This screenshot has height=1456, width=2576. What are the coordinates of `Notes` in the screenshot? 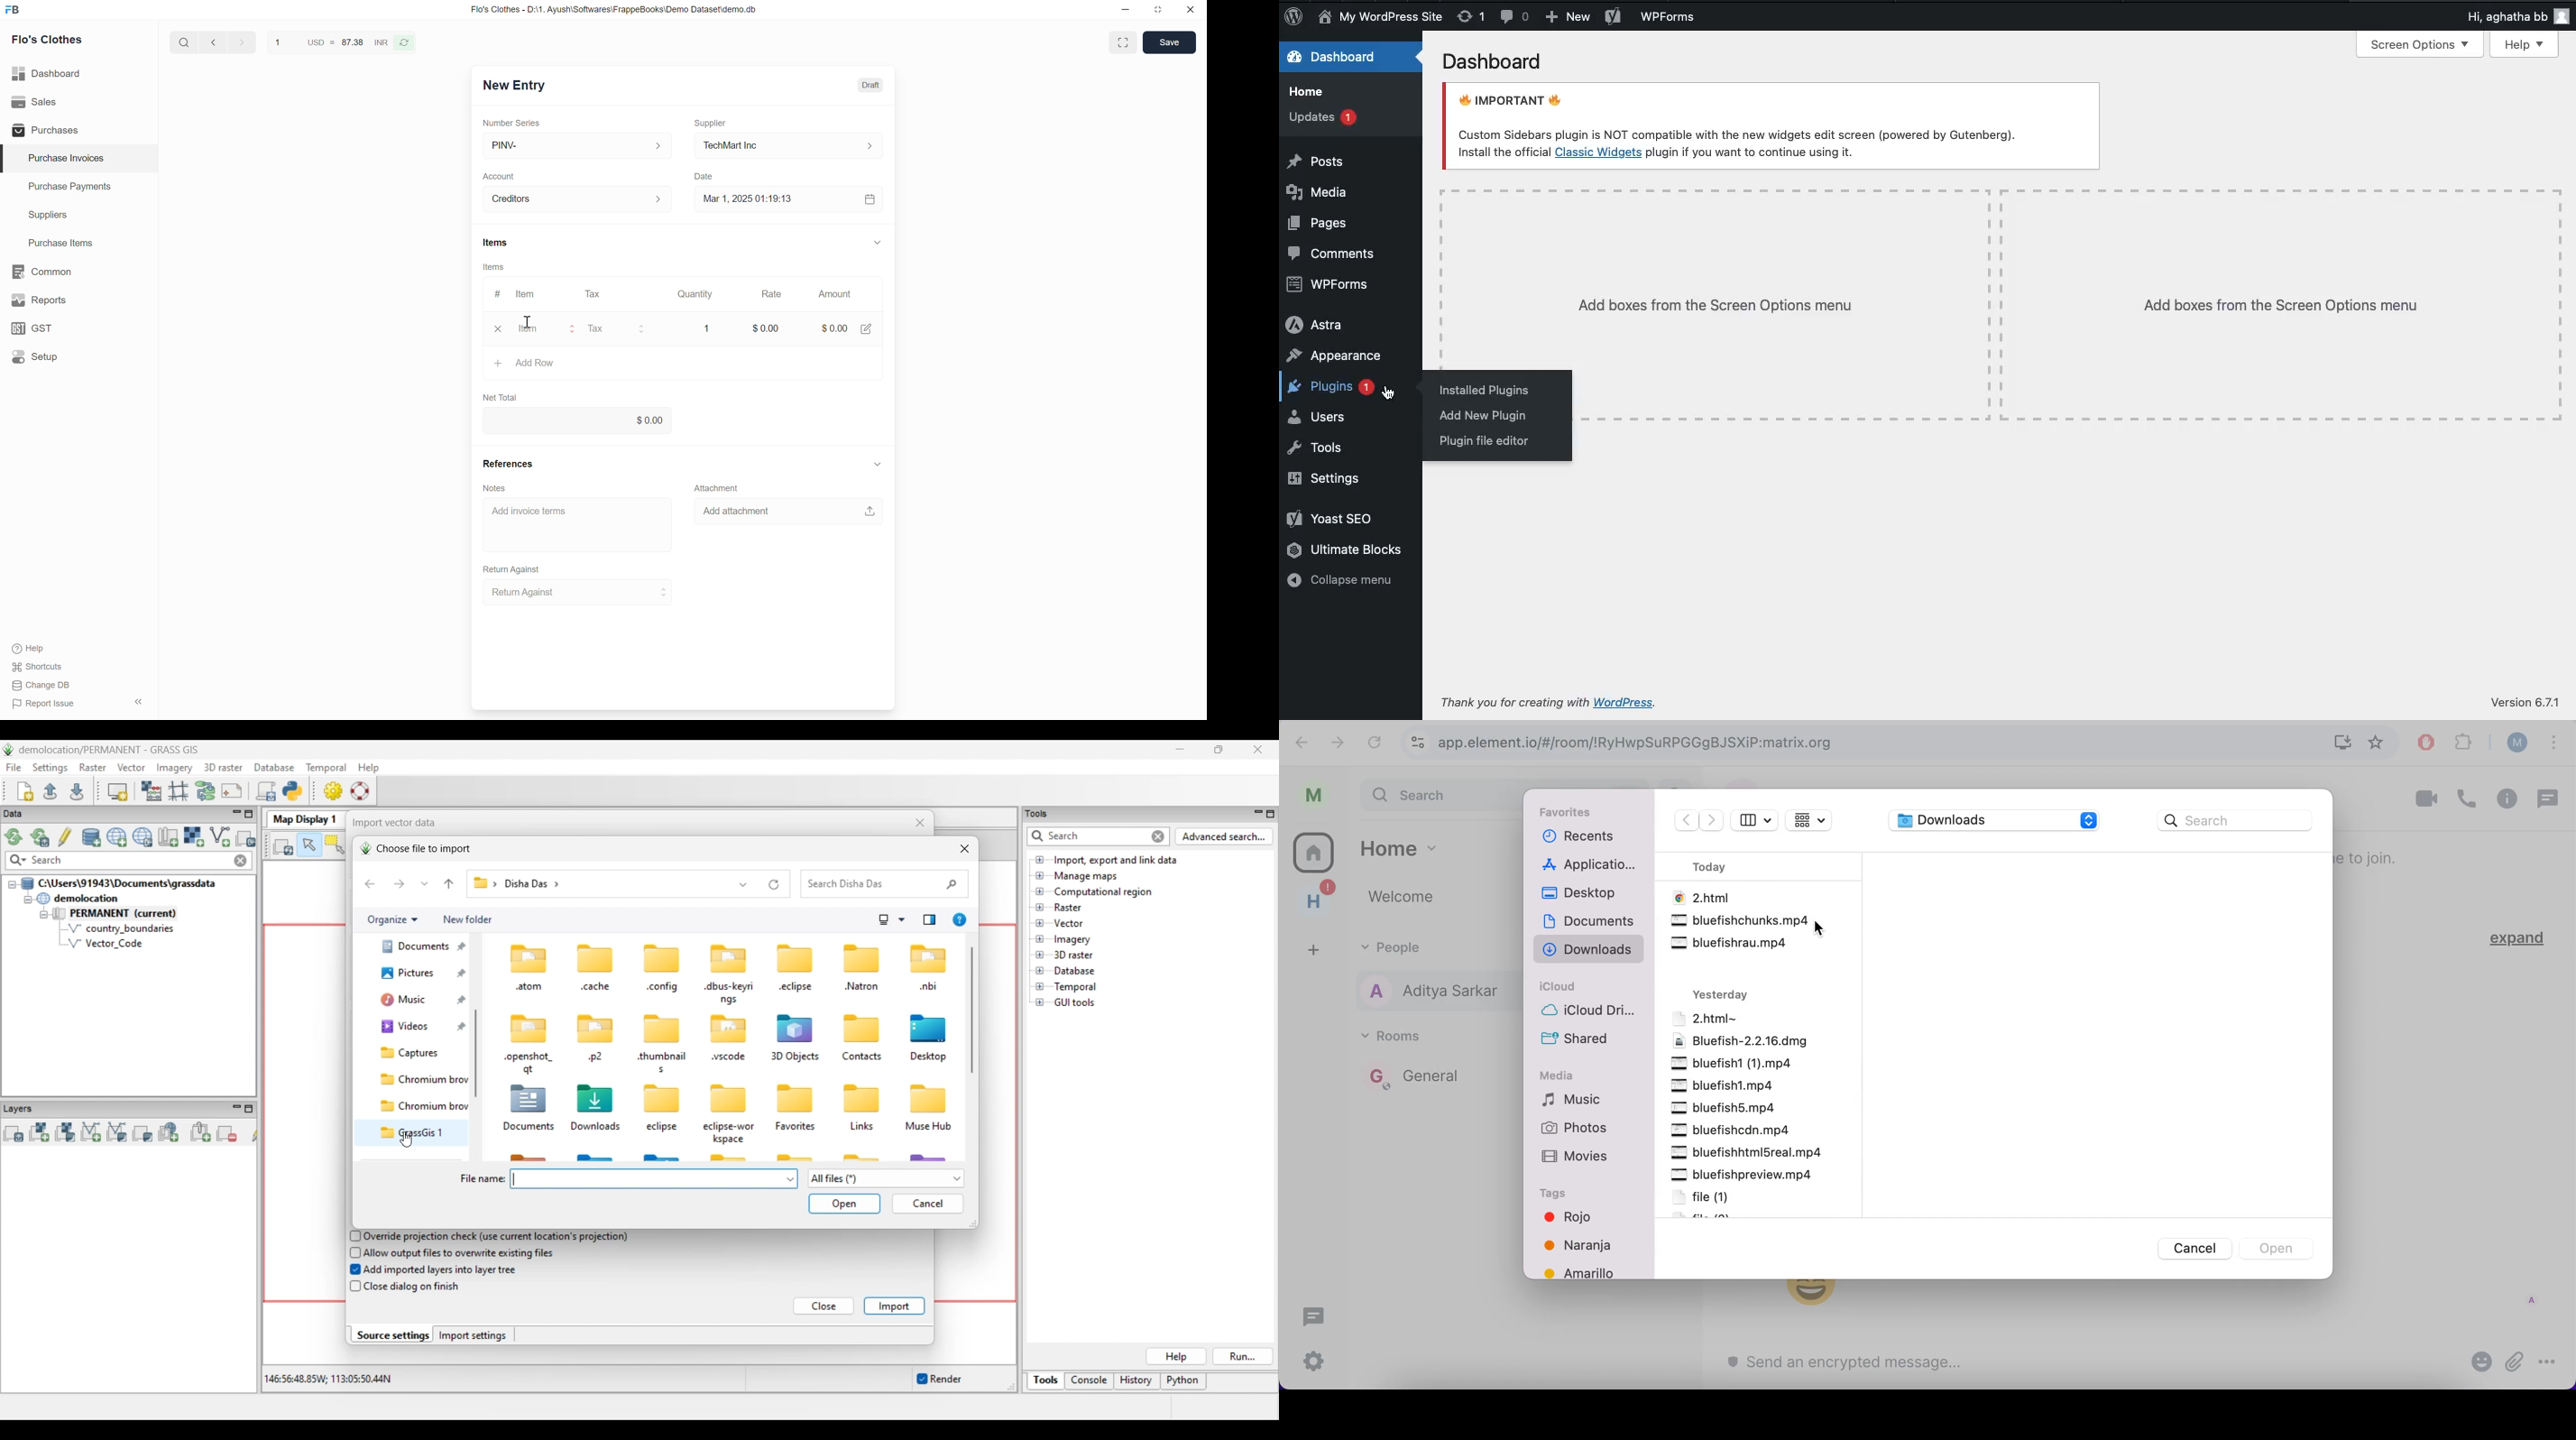 It's located at (499, 486).